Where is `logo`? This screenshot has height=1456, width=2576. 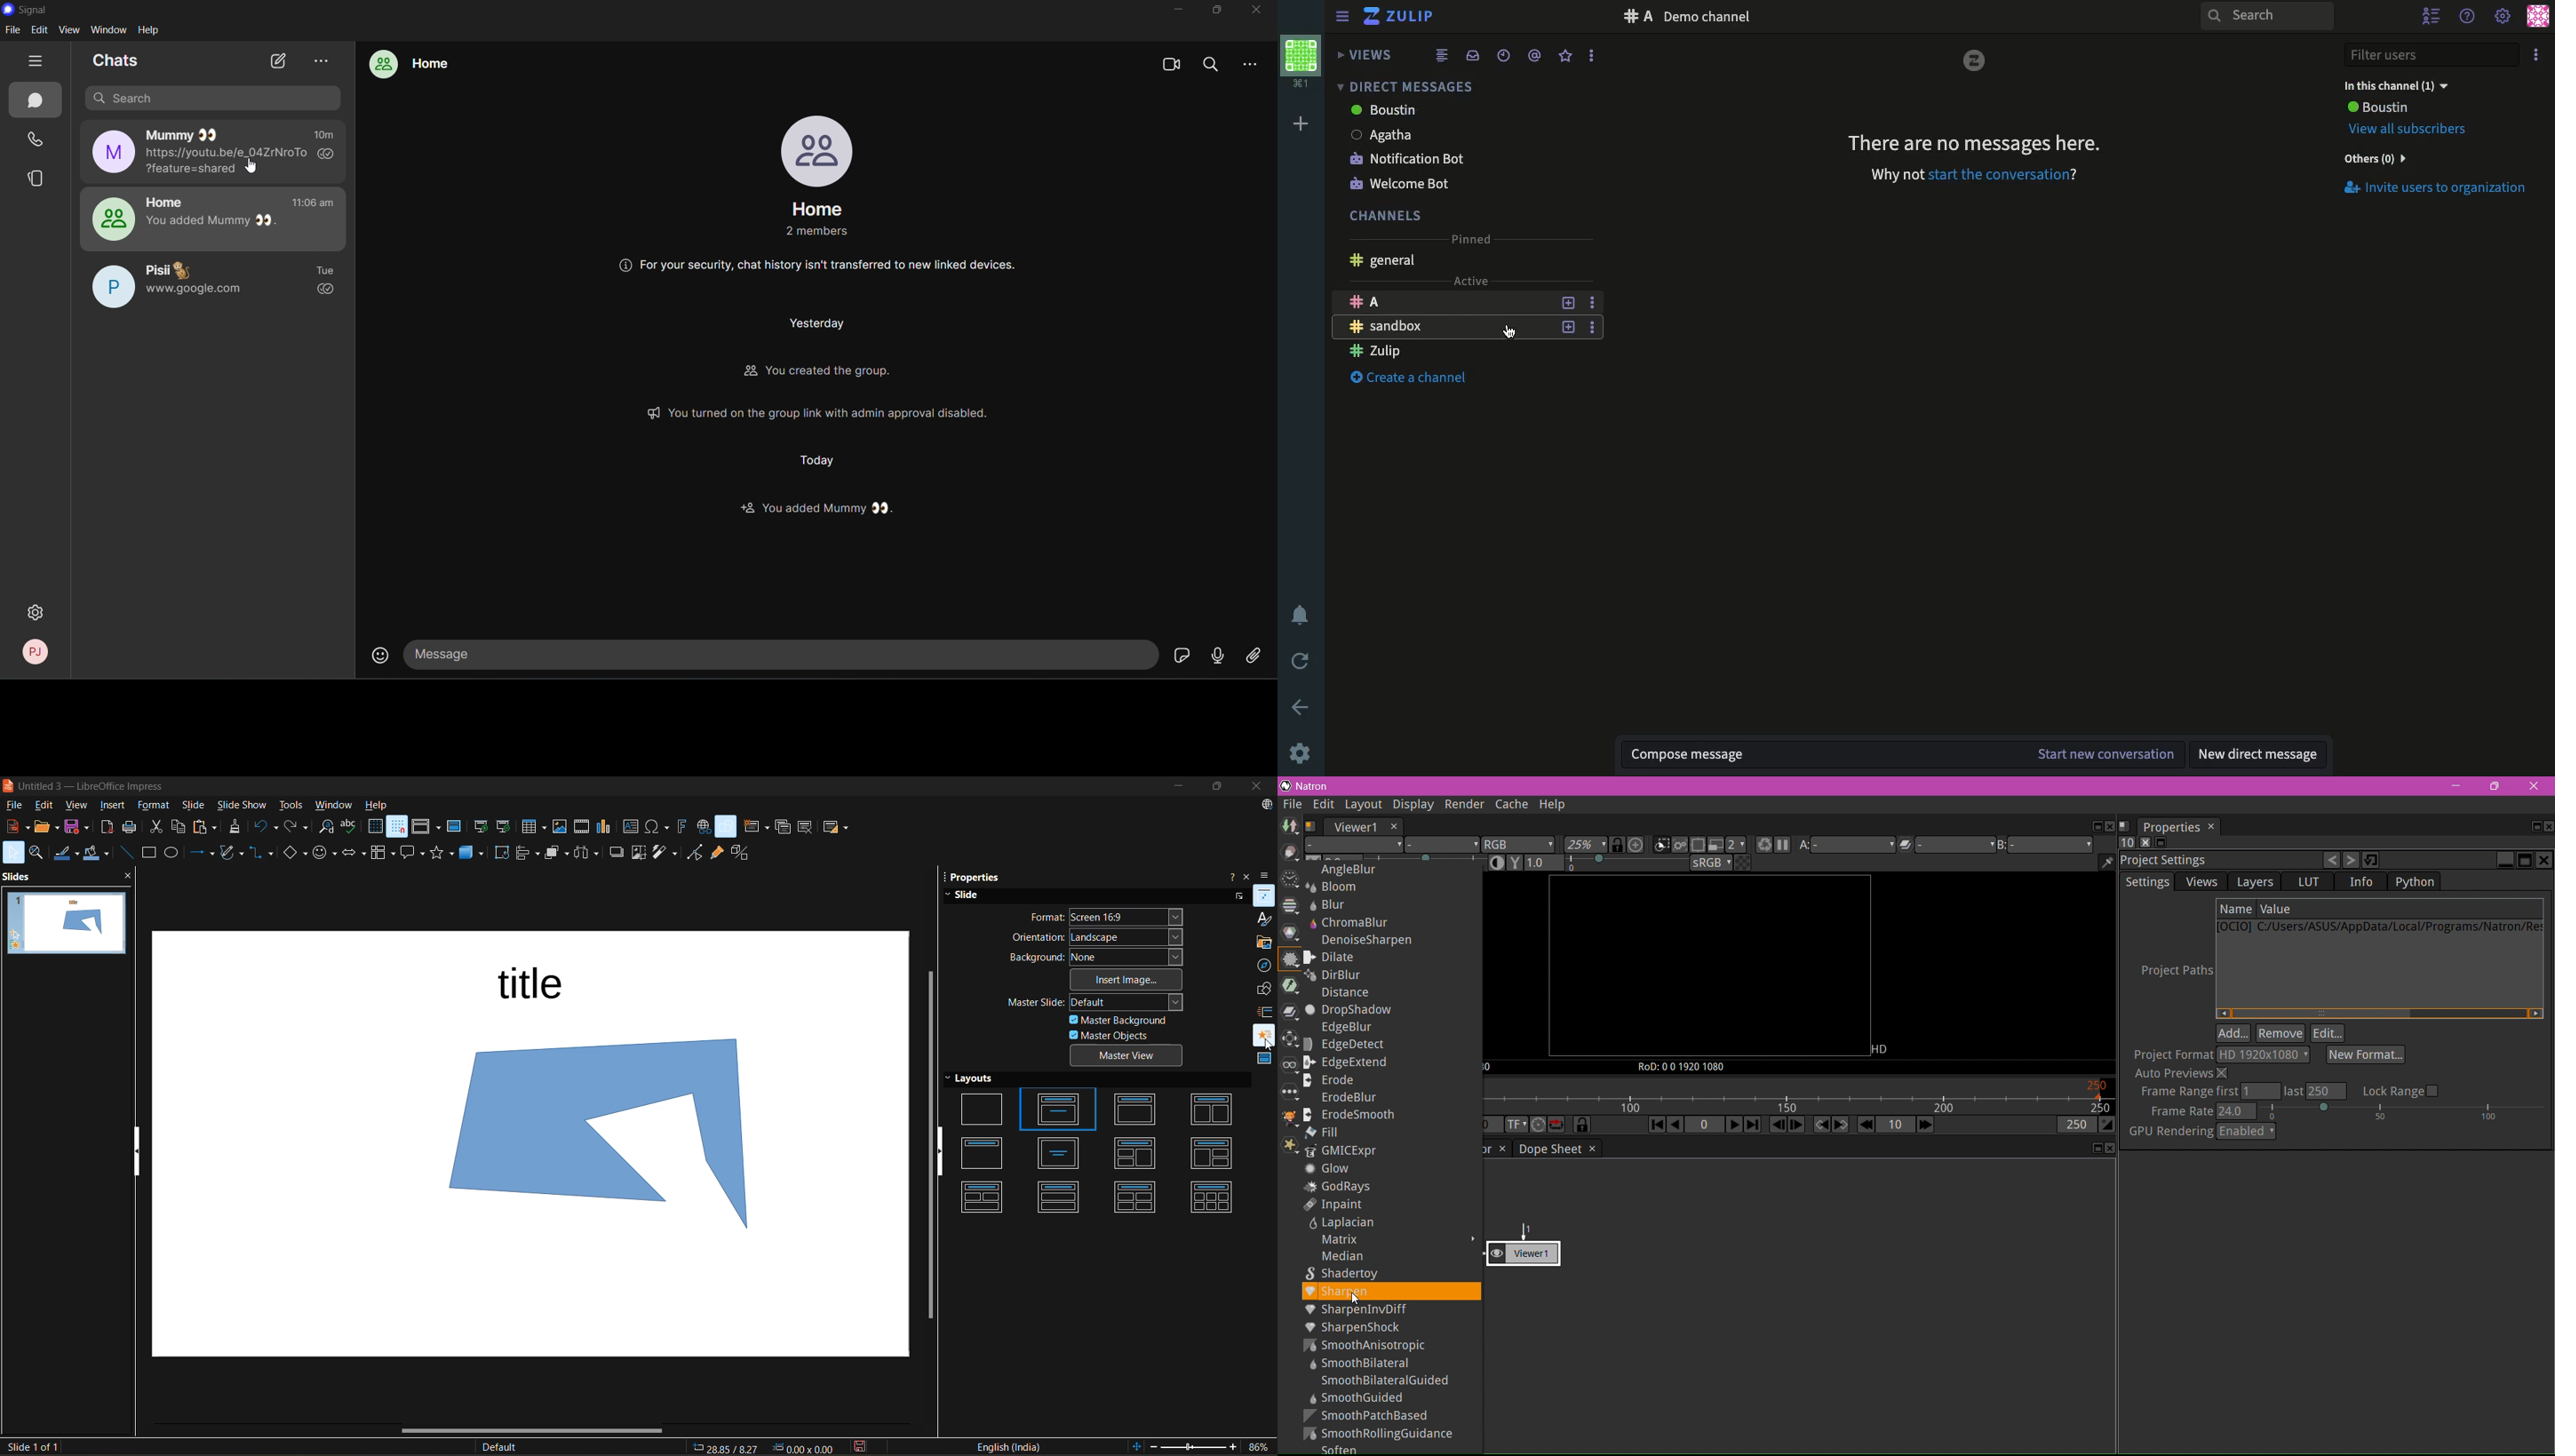
logo is located at coordinates (8, 786).